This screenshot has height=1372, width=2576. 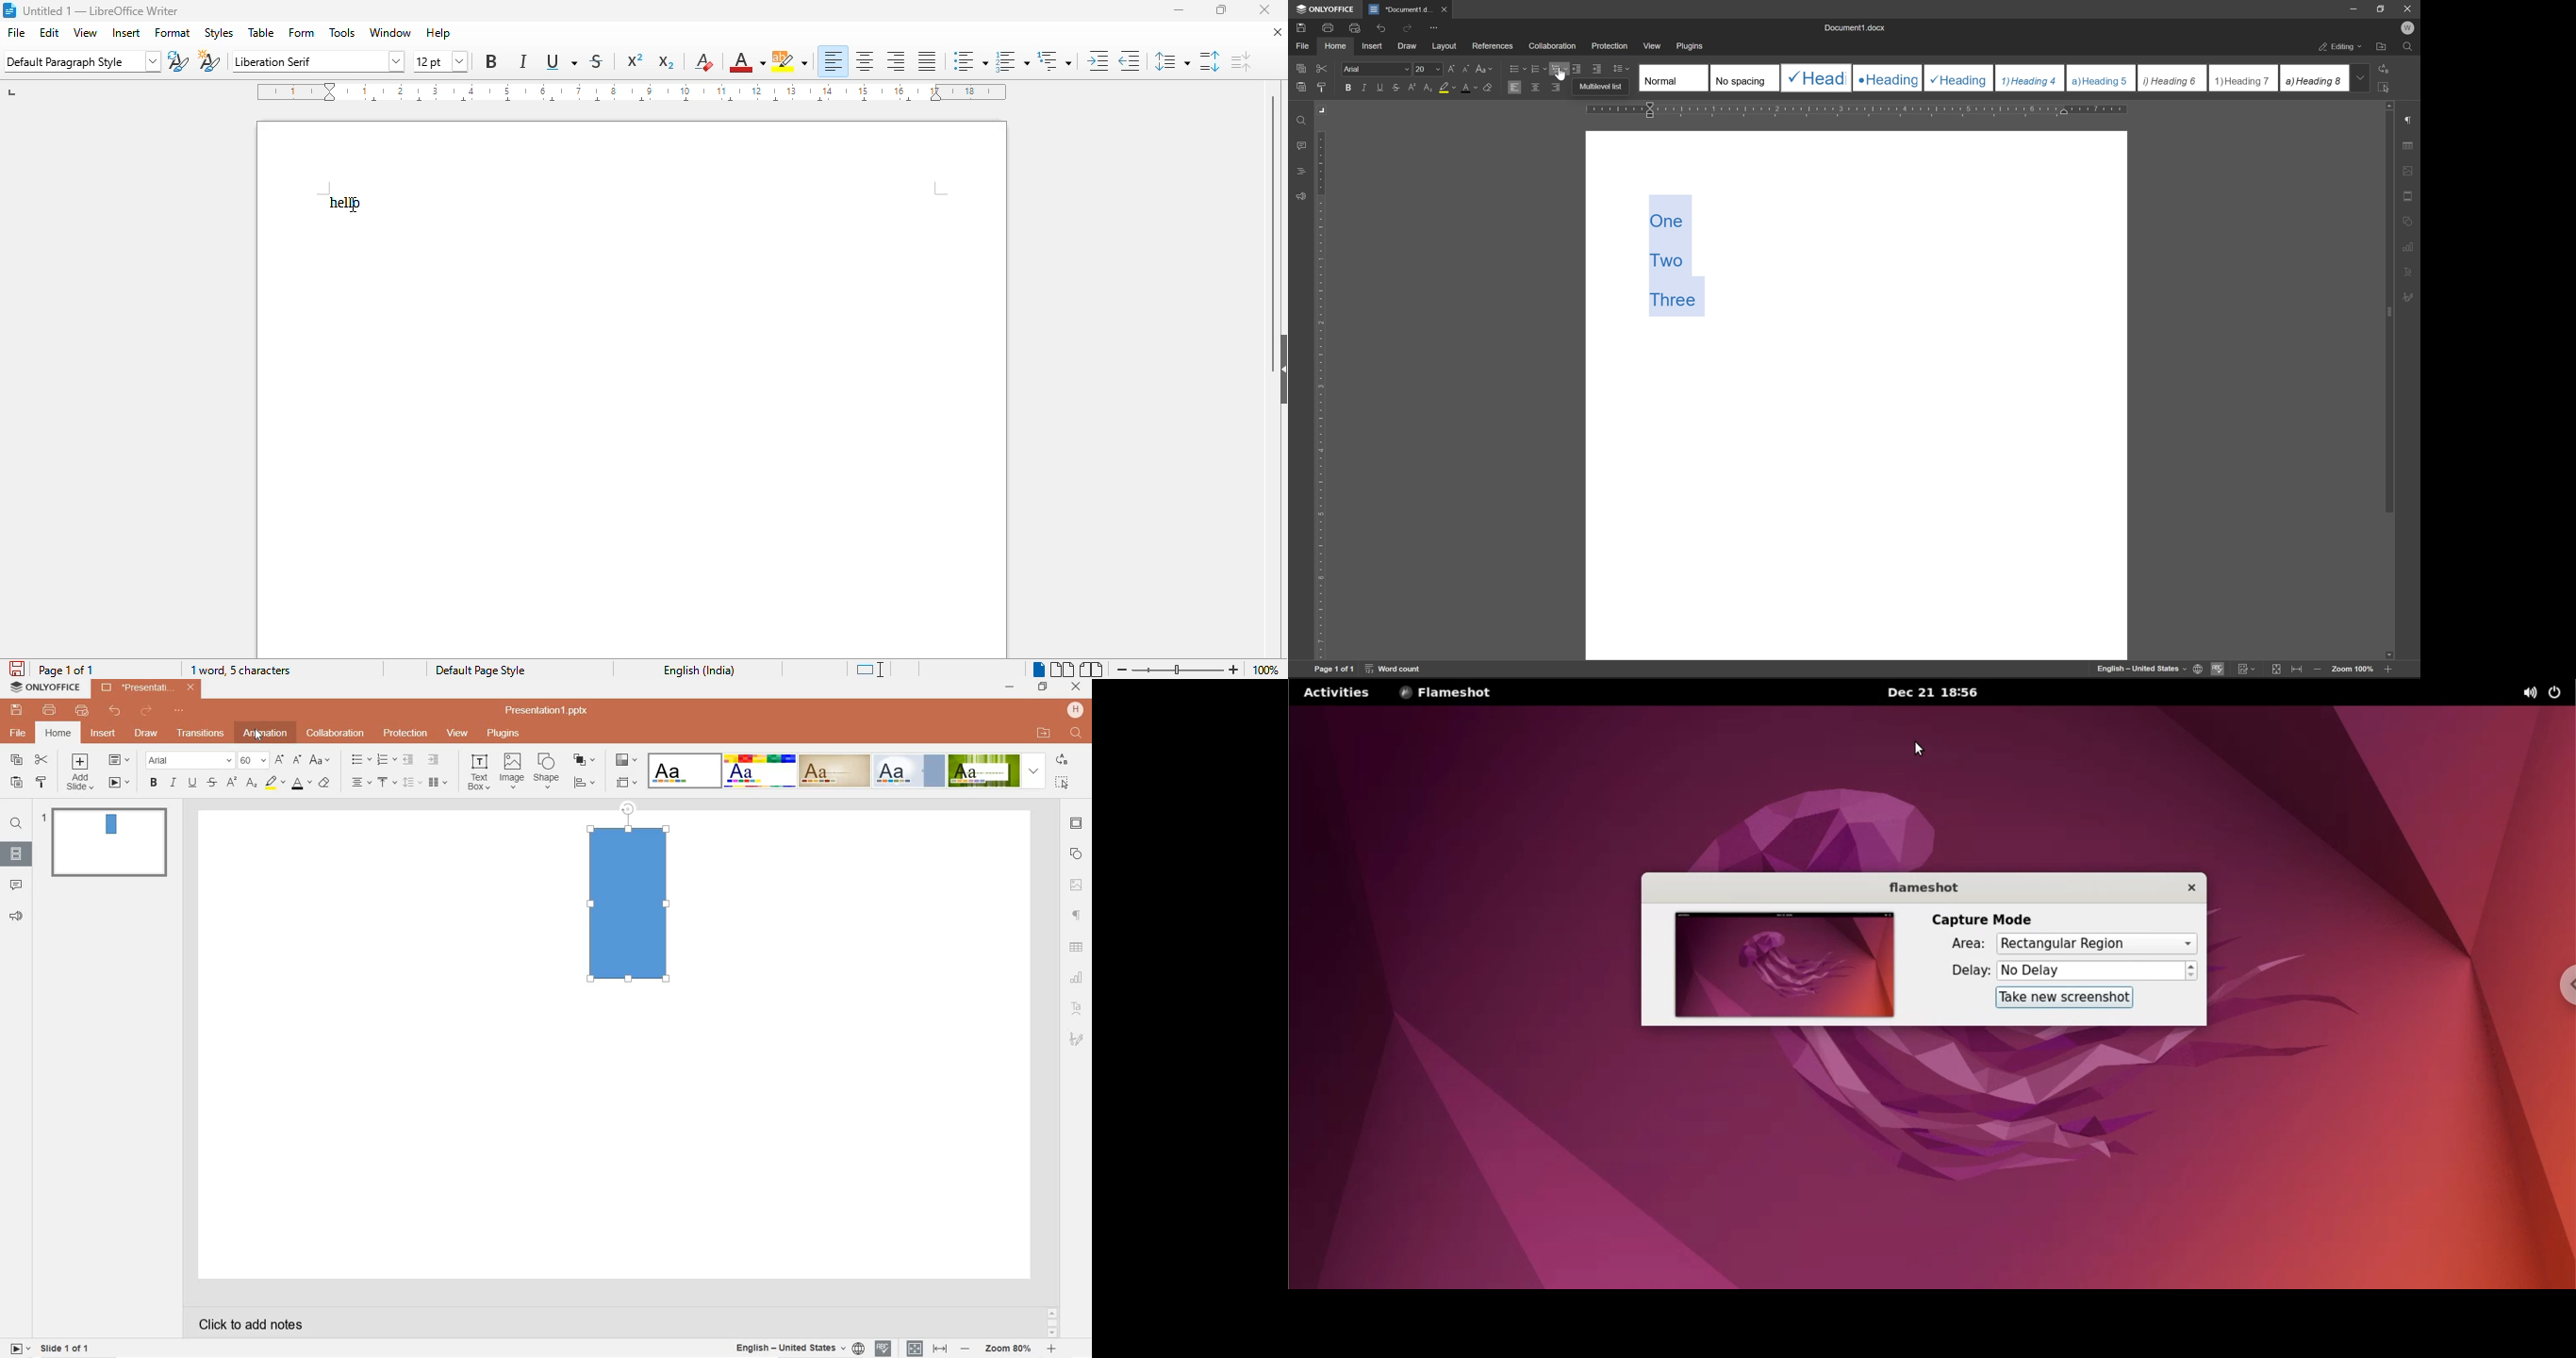 What do you see at coordinates (326, 783) in the screenshot?
I see `clear style` at bounding box center [326, 783].